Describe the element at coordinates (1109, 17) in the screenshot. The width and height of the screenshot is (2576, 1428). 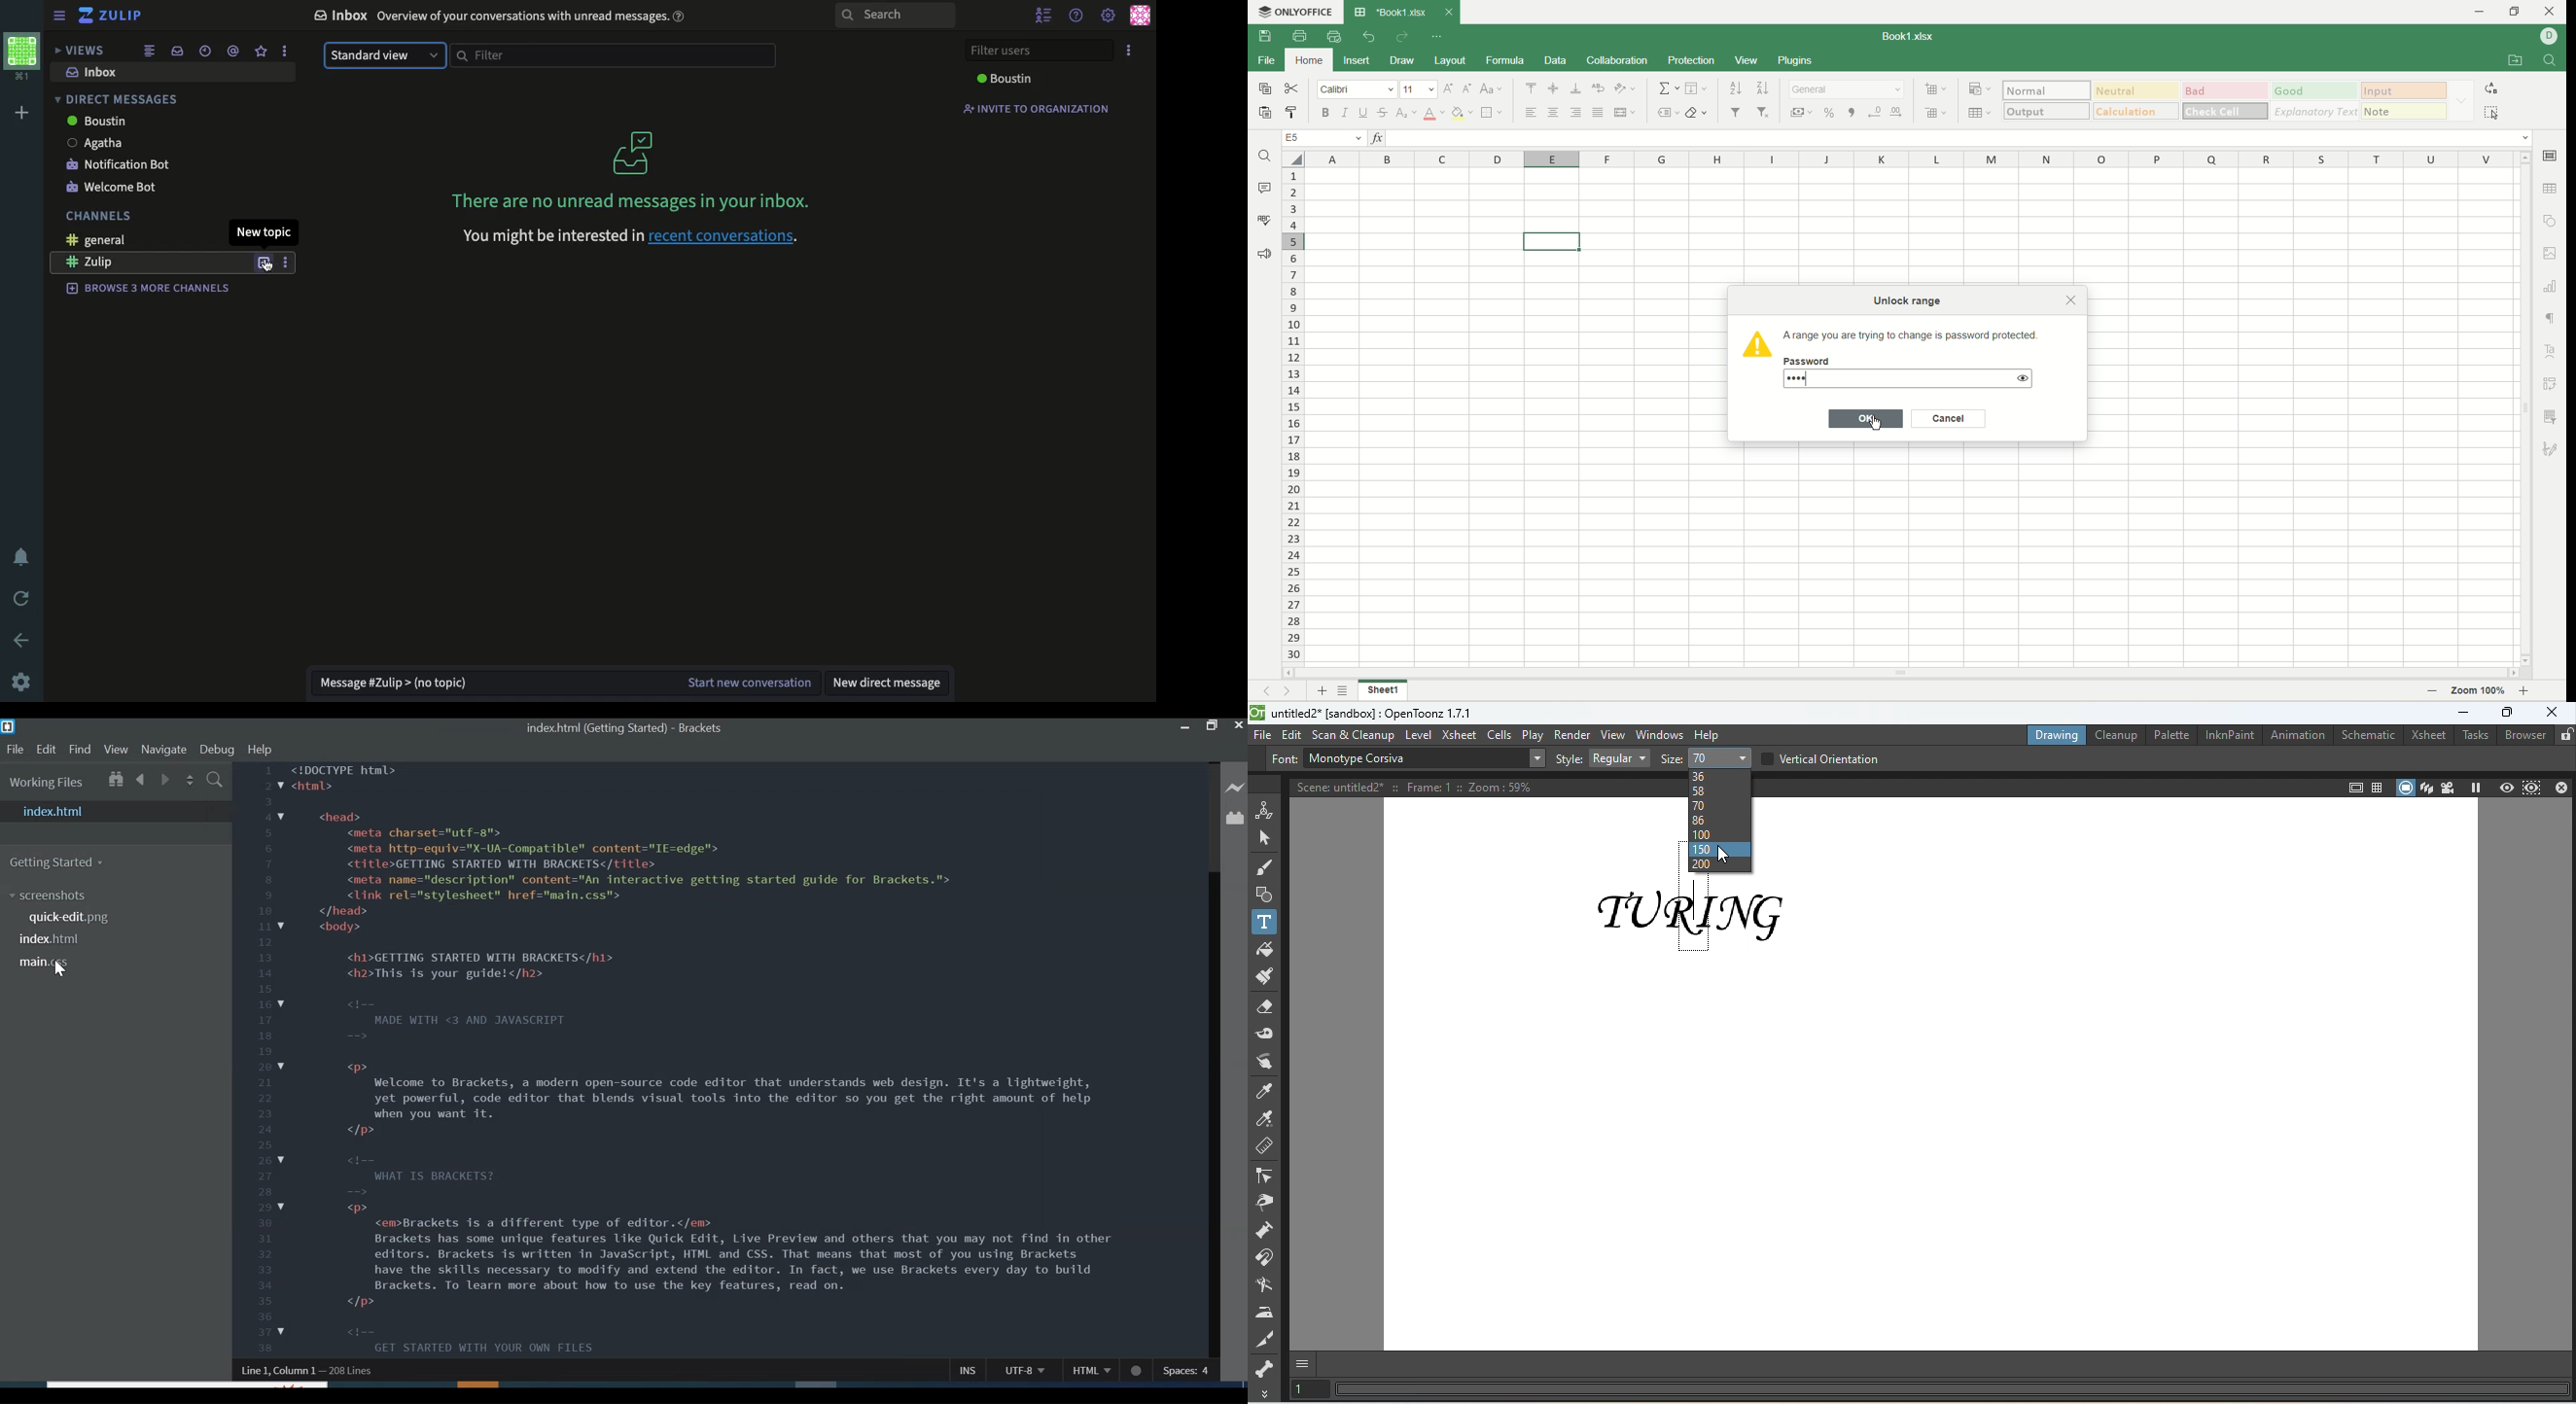
I see `settings ` at that location.